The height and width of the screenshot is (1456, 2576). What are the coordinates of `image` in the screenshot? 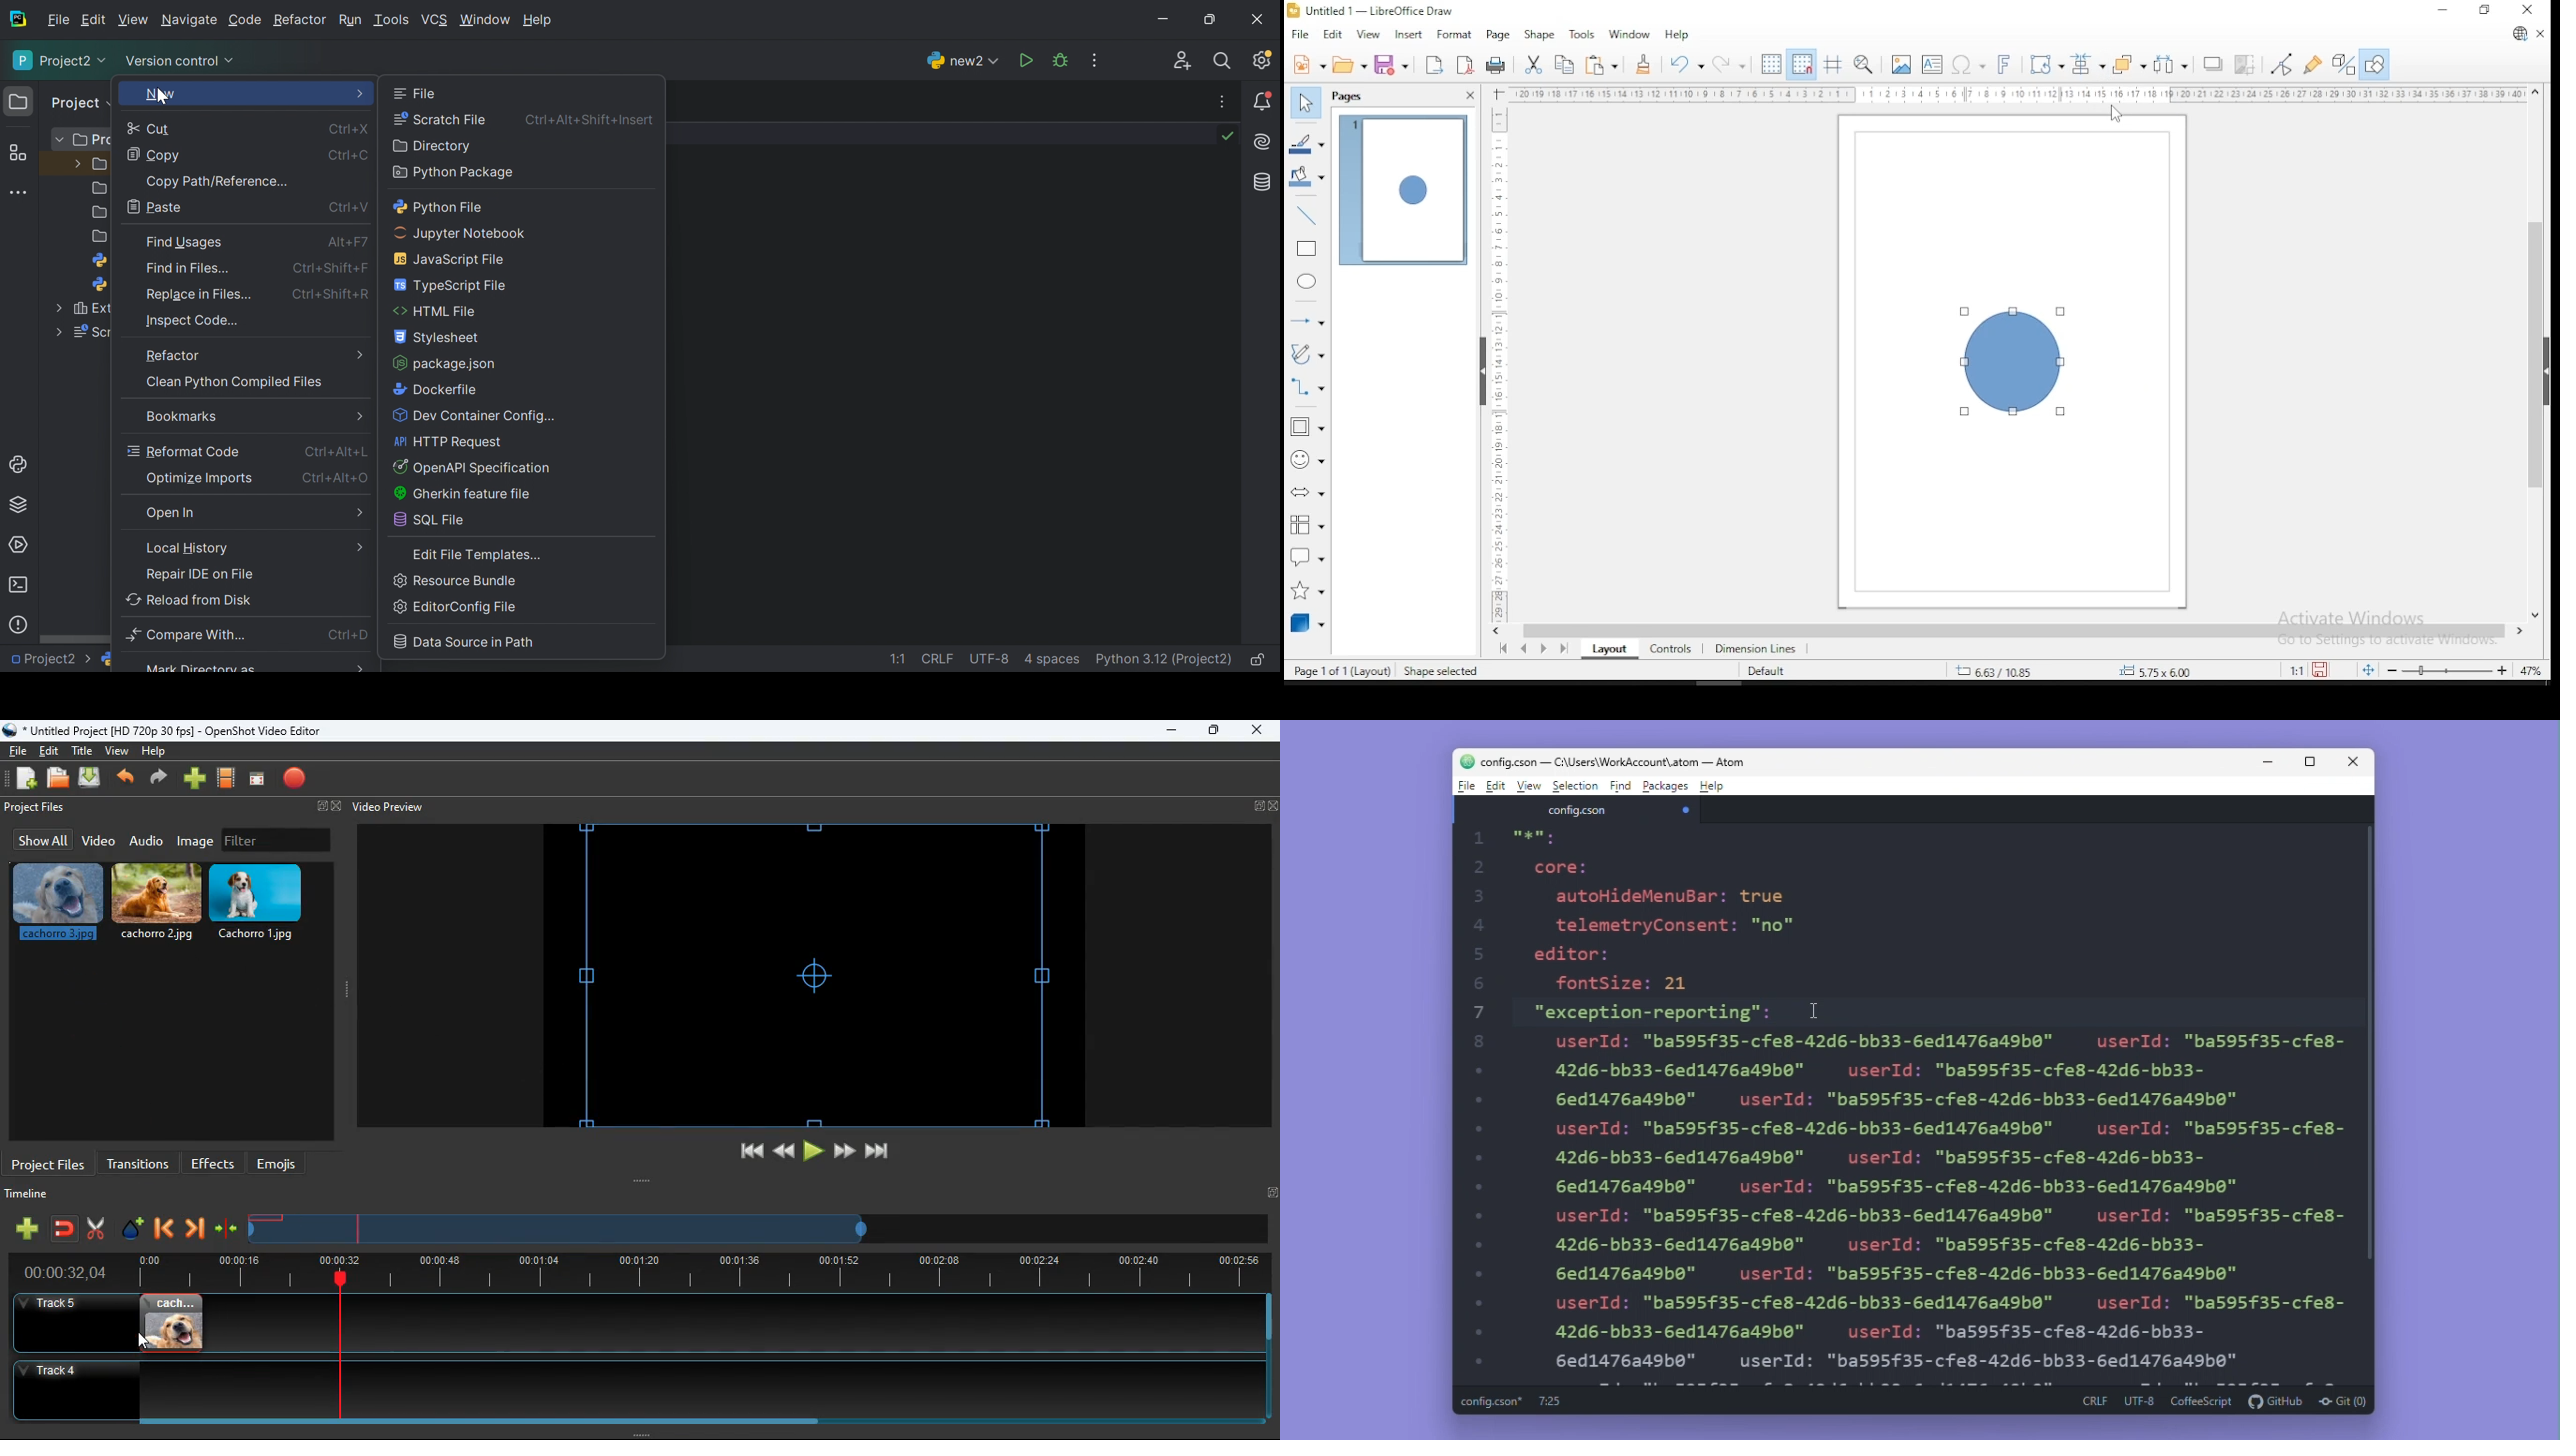 It's located at (197, 841).